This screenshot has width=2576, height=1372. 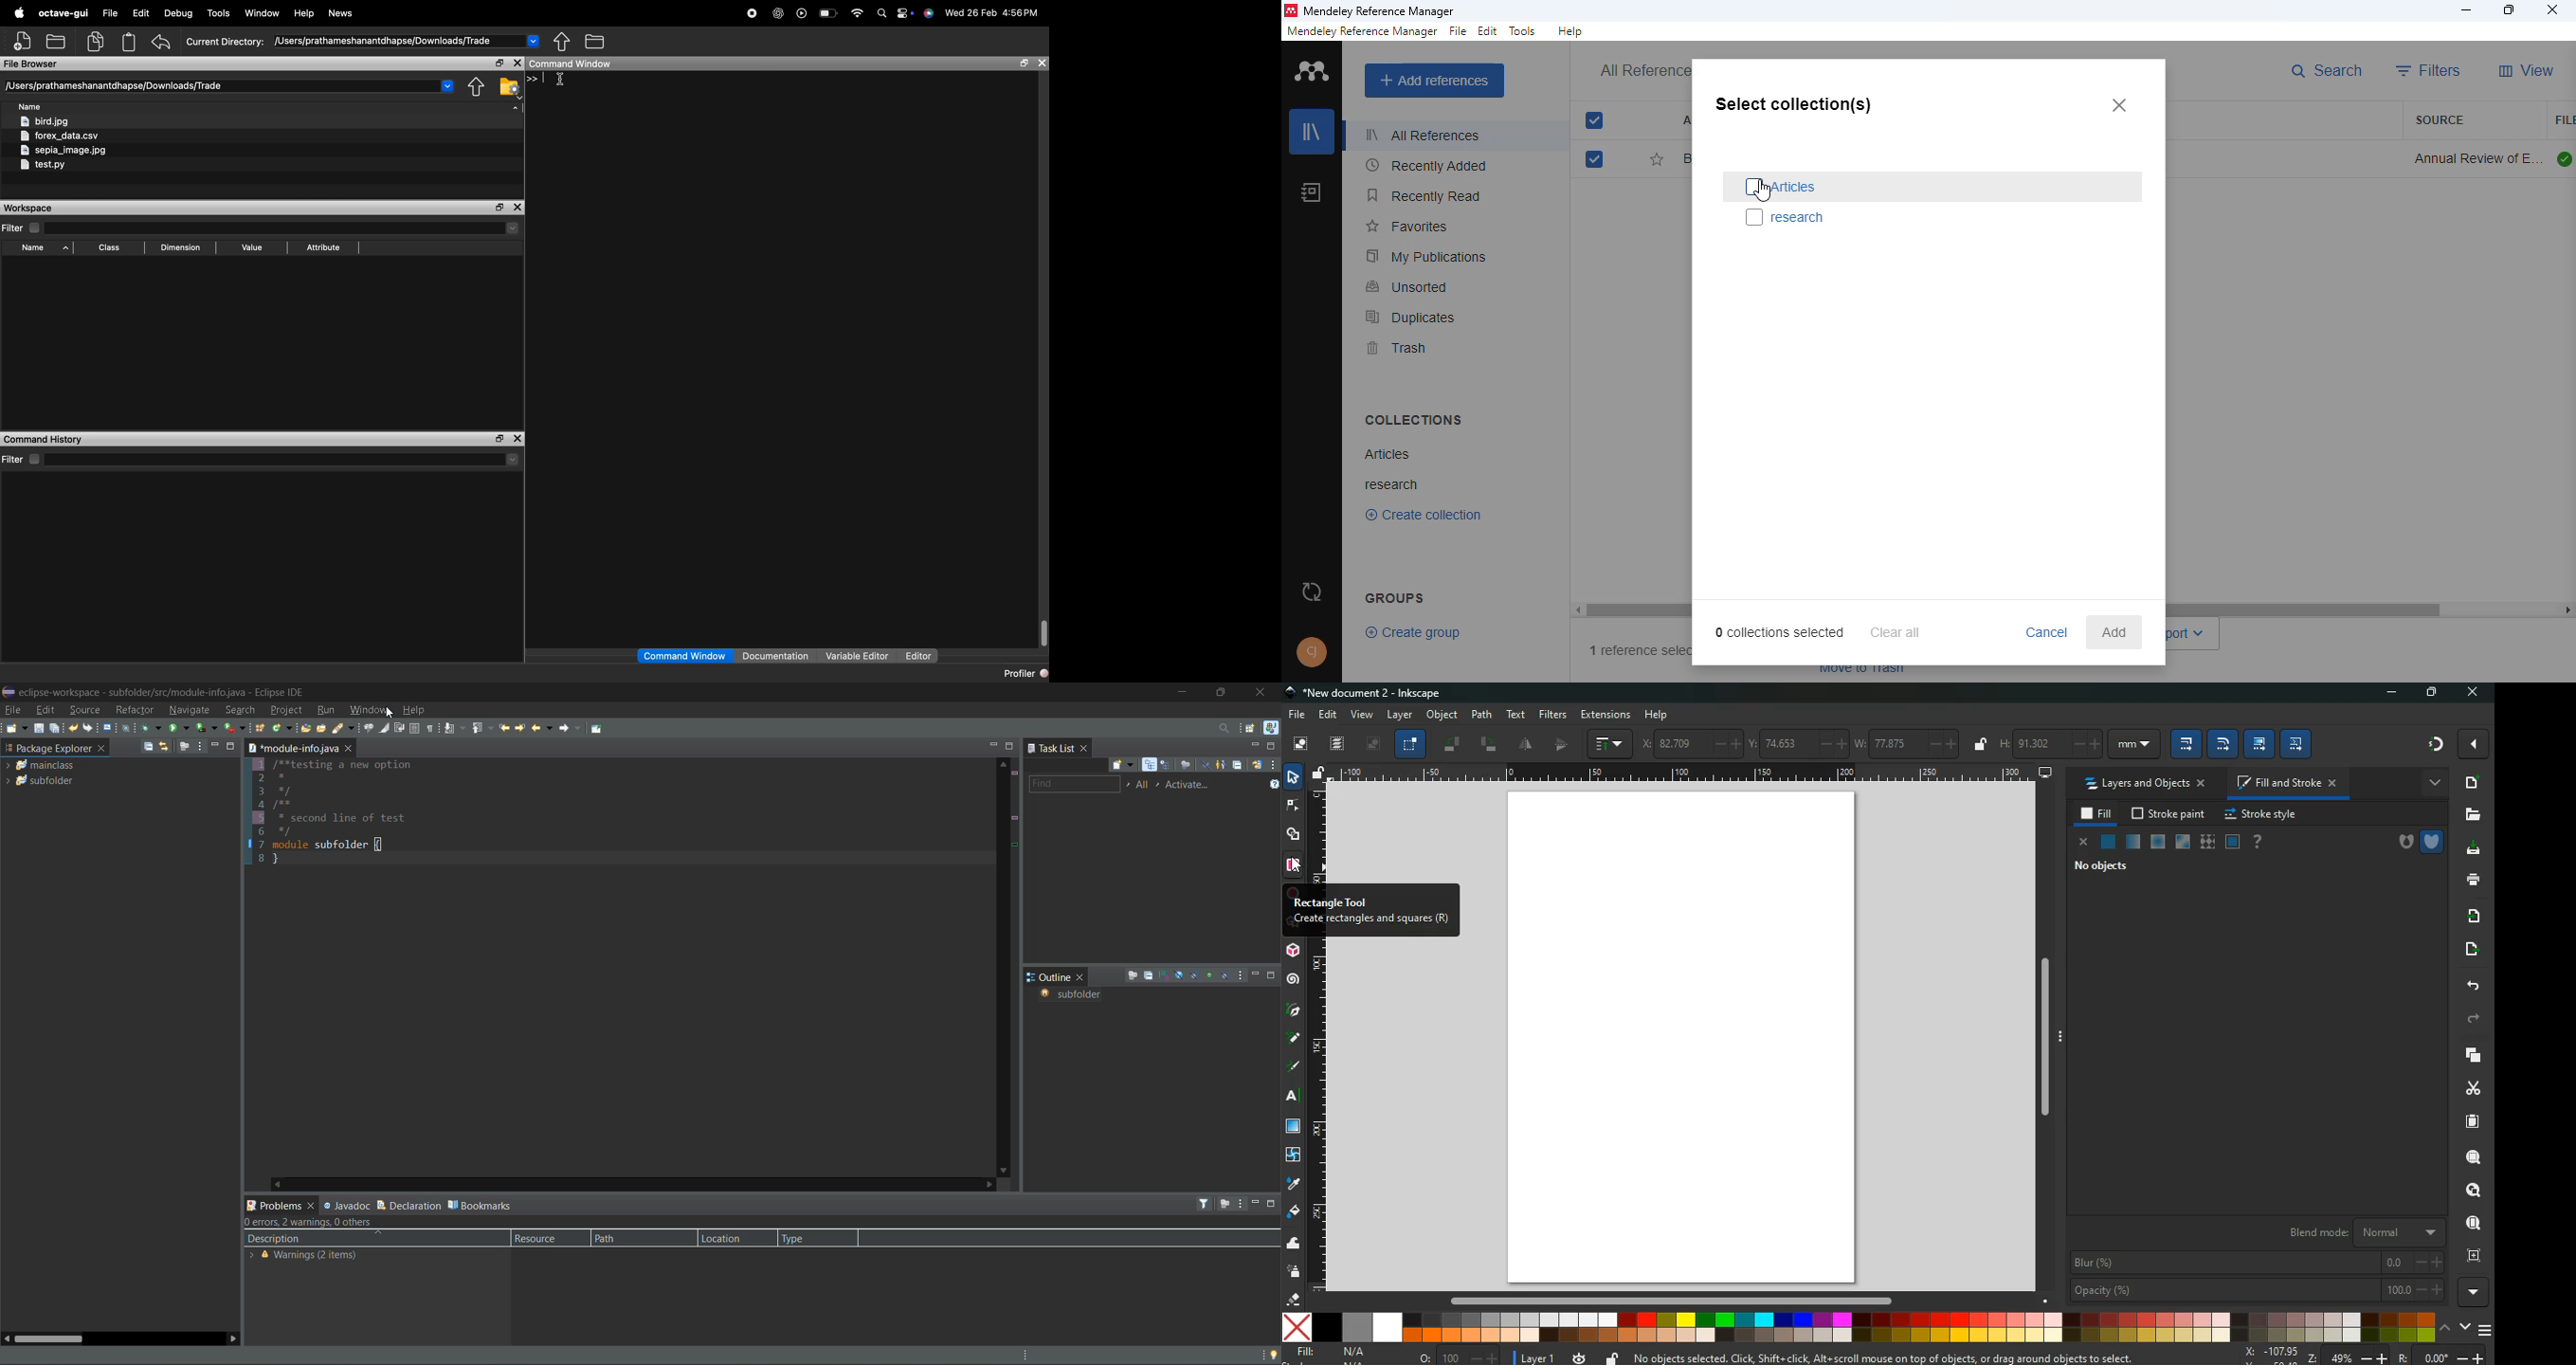 I want to click on photo, so click(x=1300, y=744).